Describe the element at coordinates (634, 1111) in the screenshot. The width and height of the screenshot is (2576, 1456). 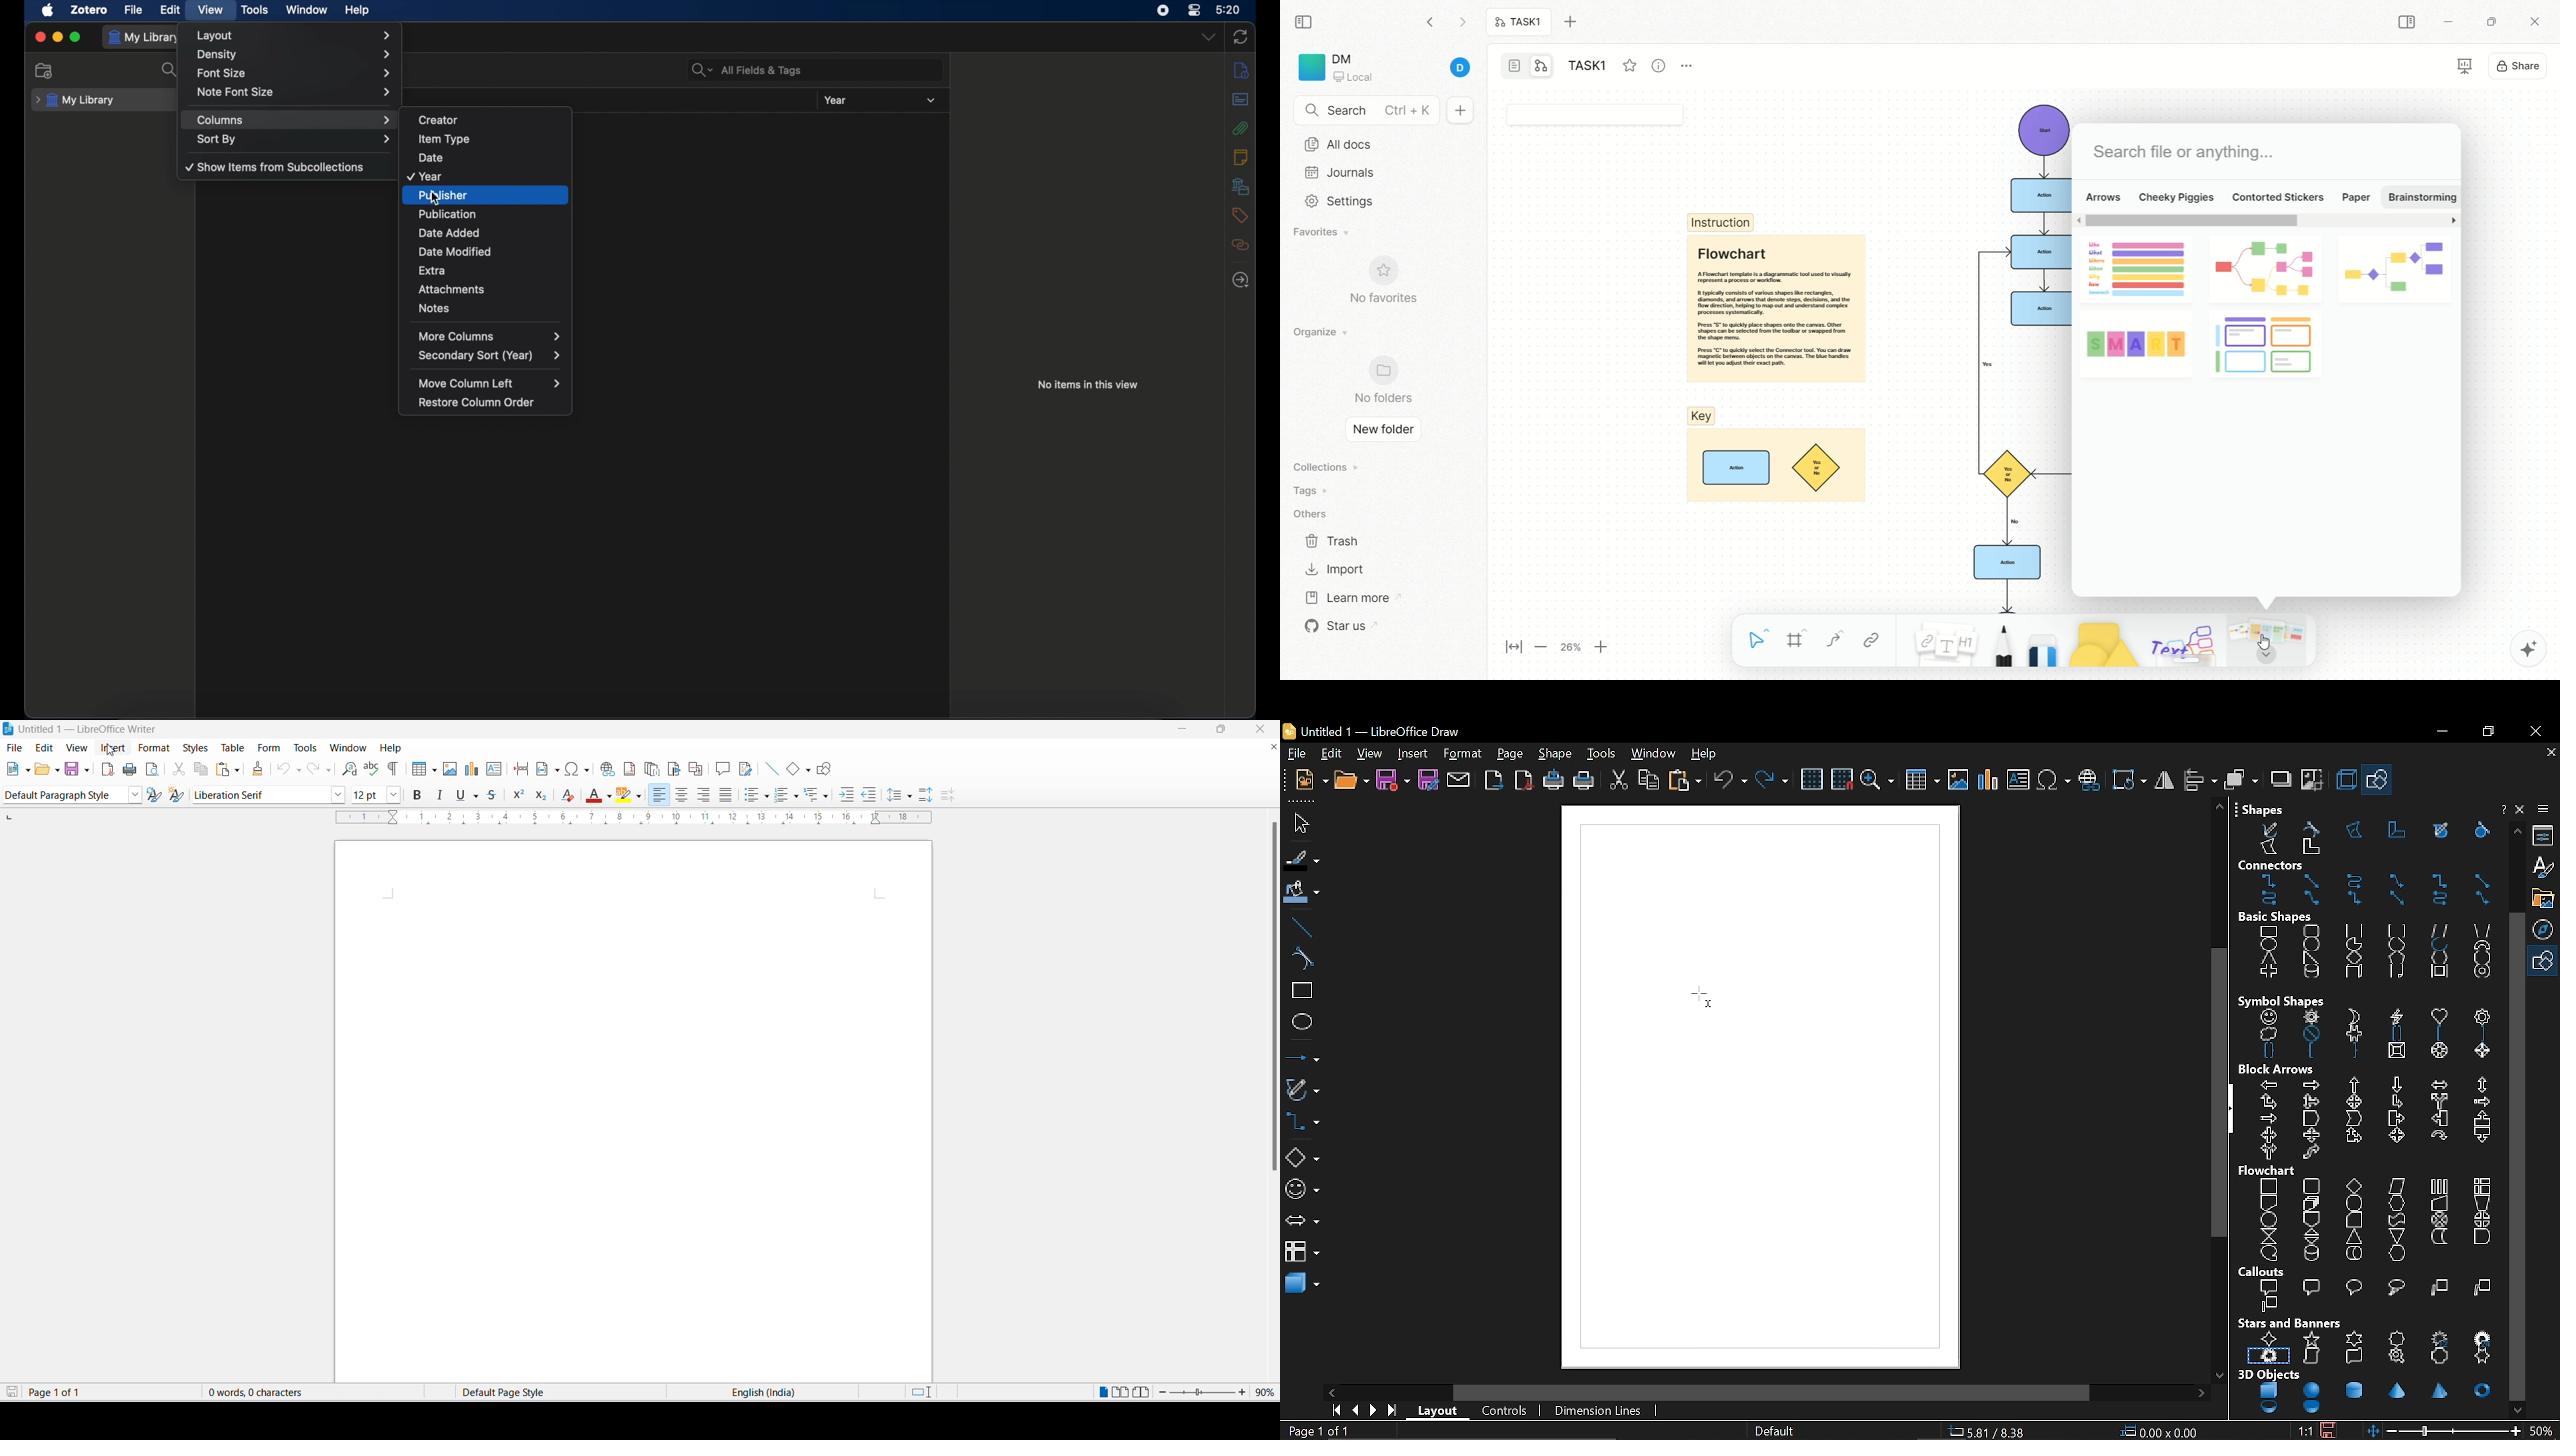
I see `page` at that location.